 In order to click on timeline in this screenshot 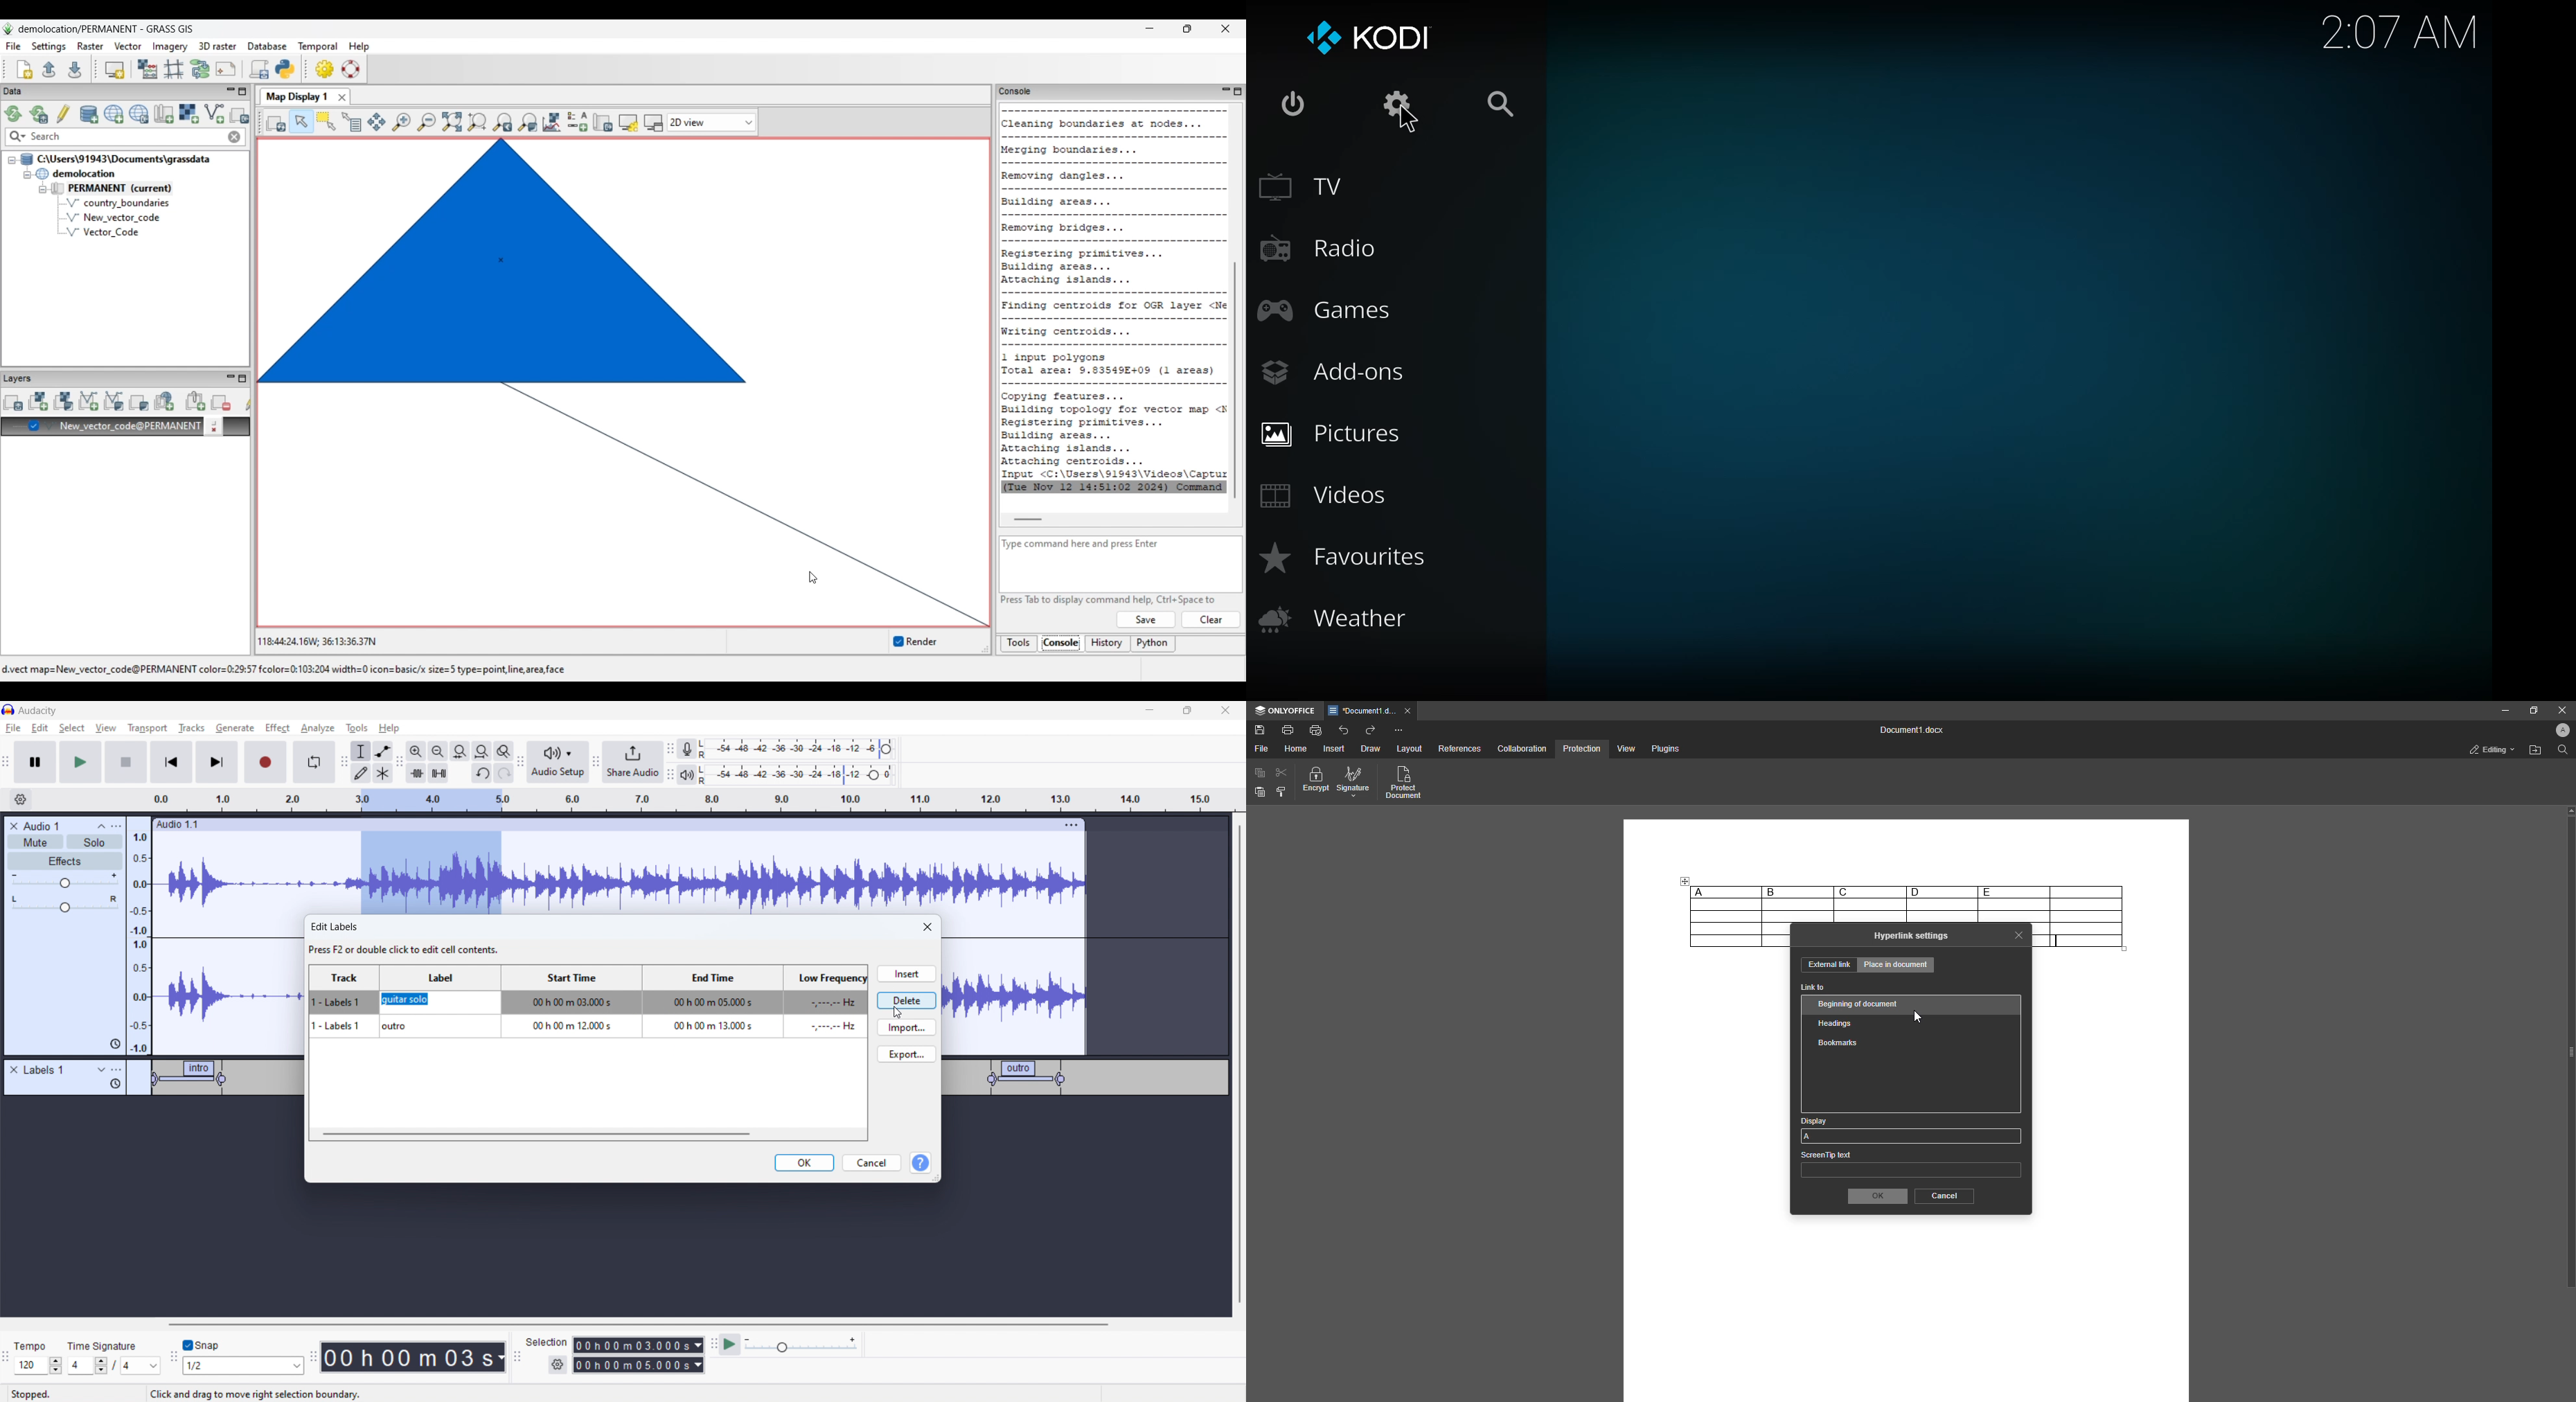, I will do `click(154, 1138)`.